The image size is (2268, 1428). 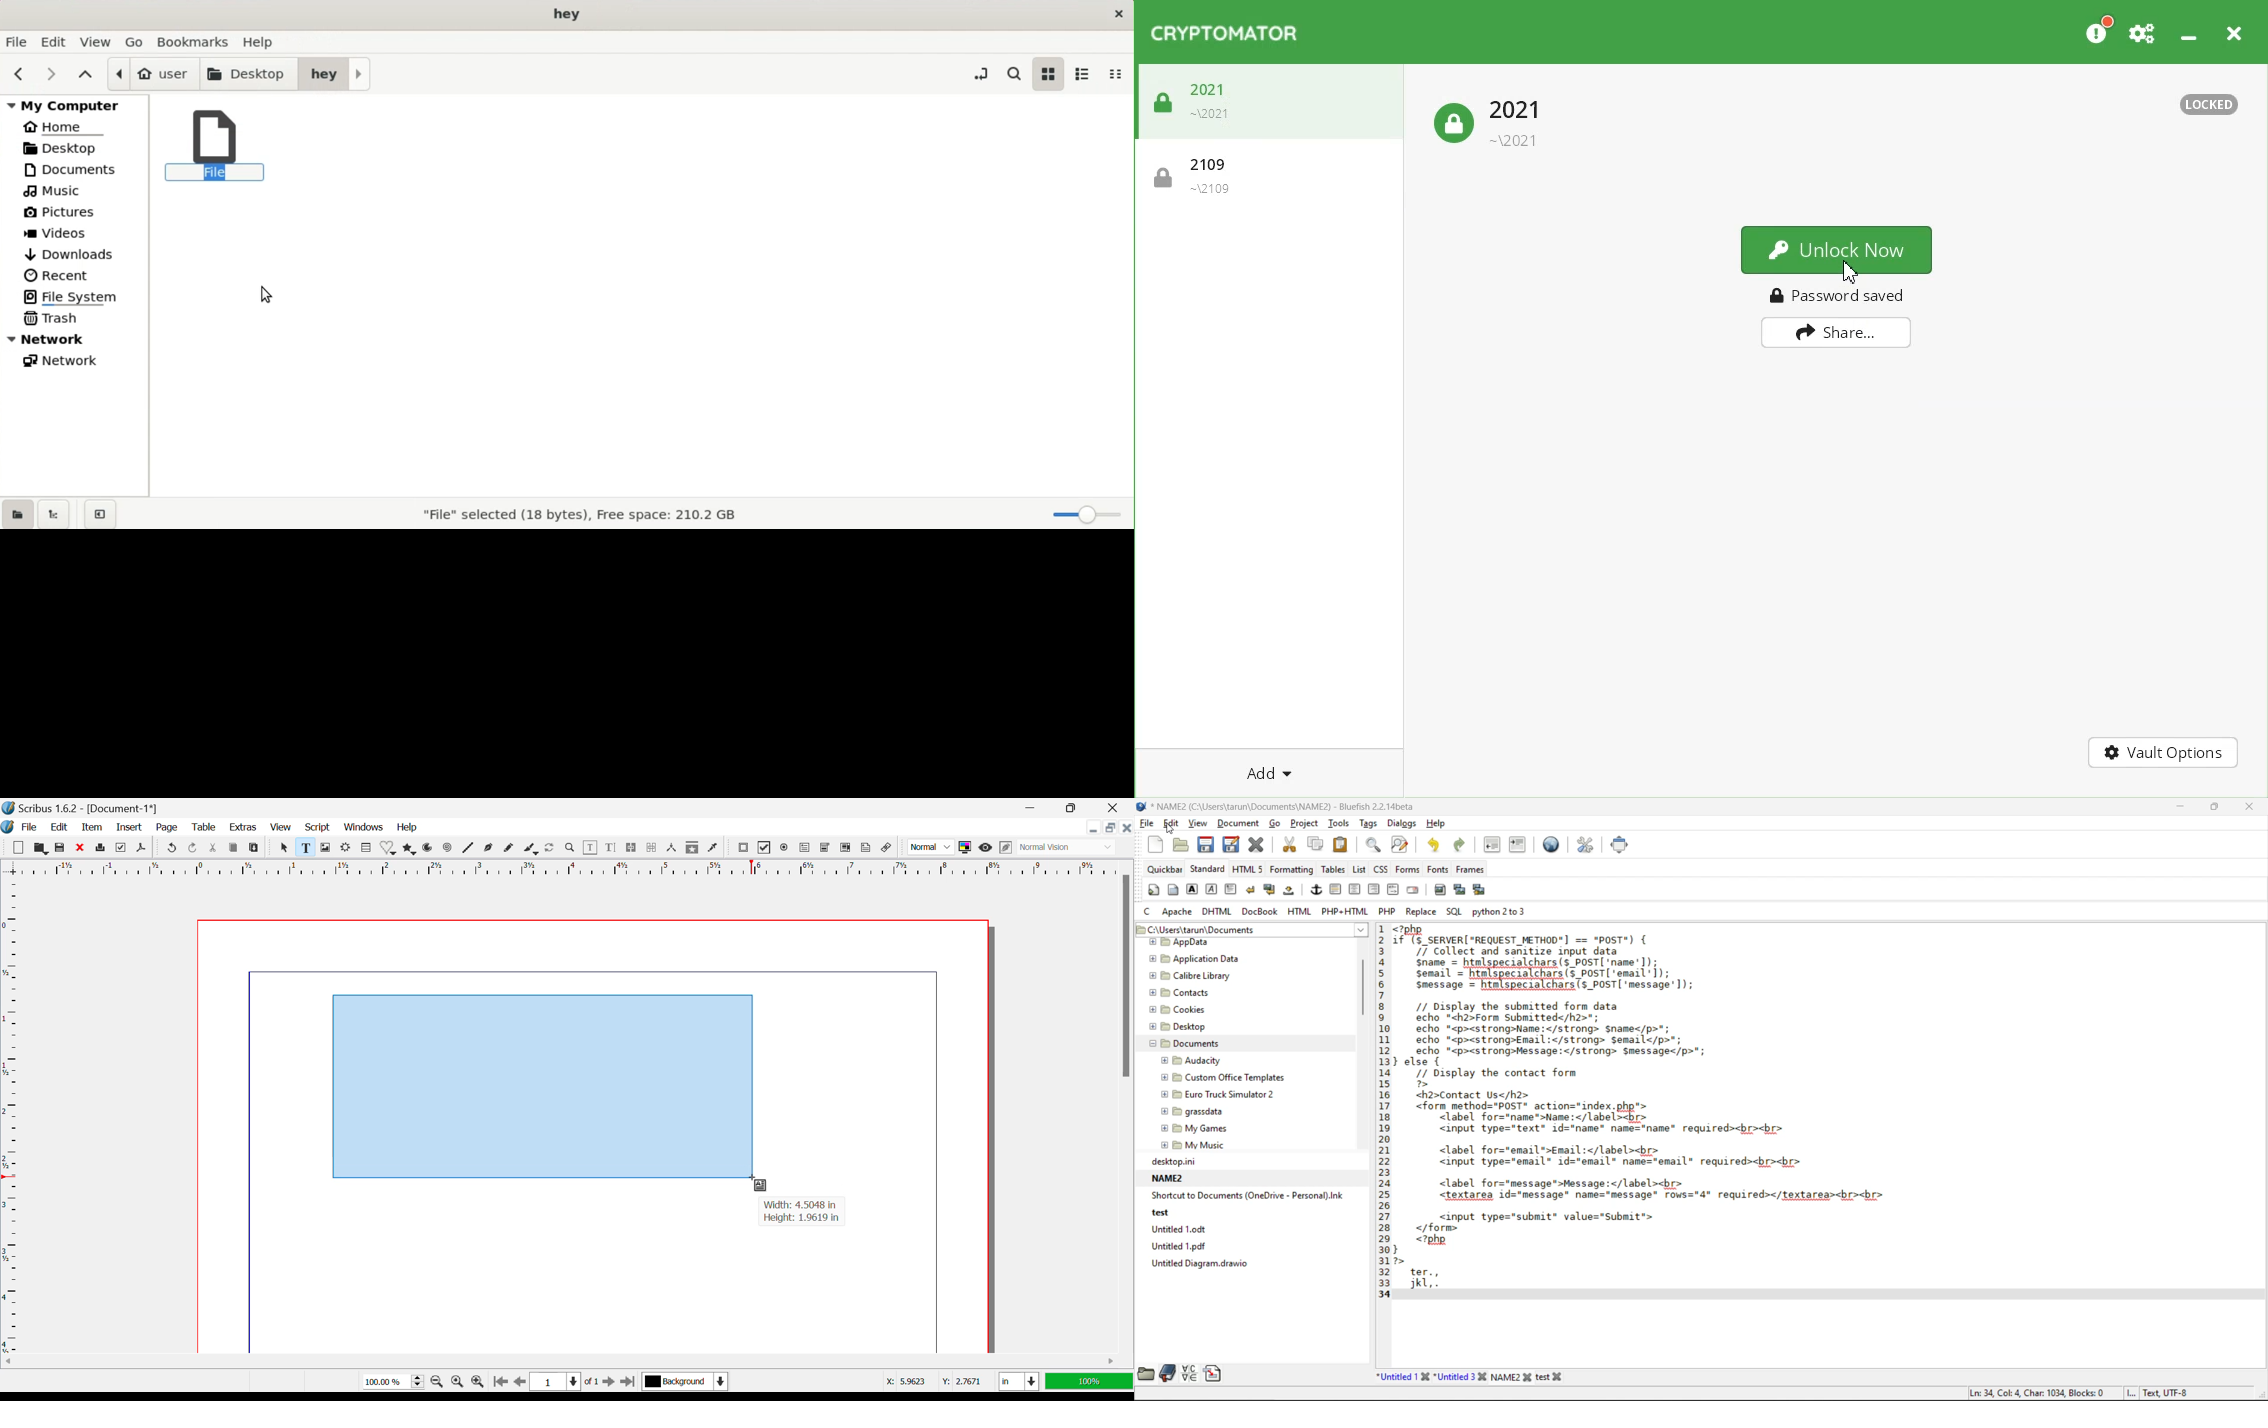 I want to click on Please consider donating, so click(x=2098, y=32).